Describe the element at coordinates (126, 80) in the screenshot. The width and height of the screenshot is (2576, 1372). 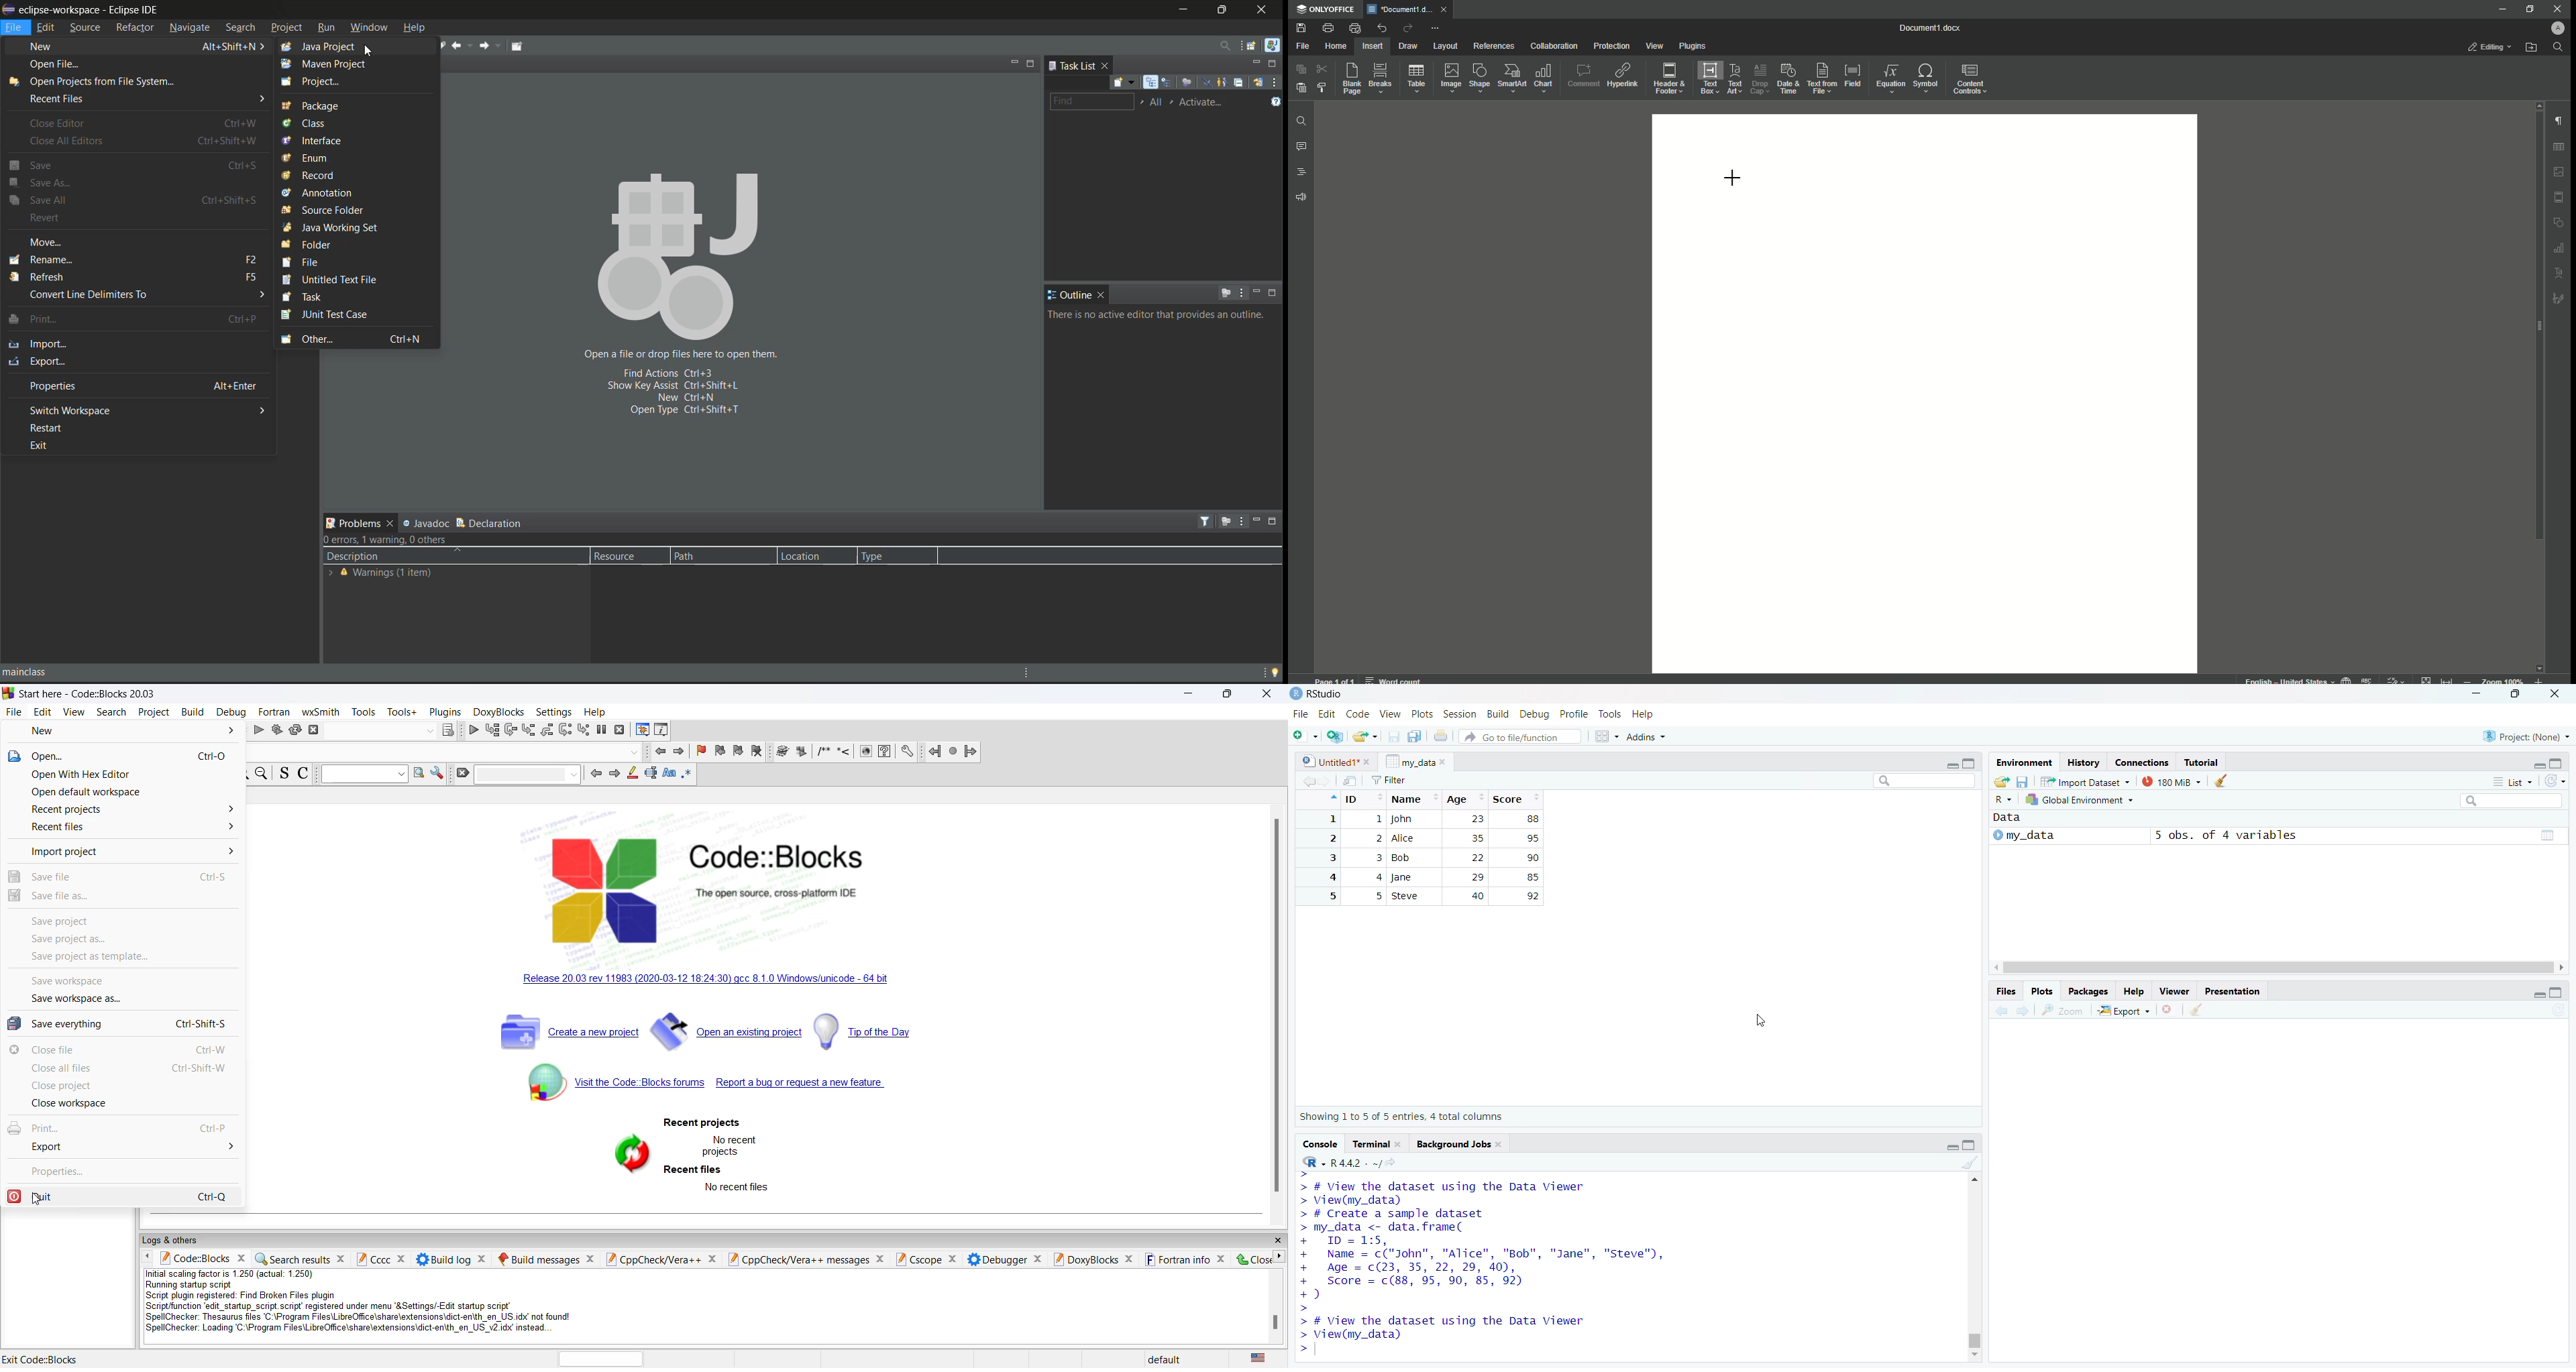
I see `open projects from file system` at that location.